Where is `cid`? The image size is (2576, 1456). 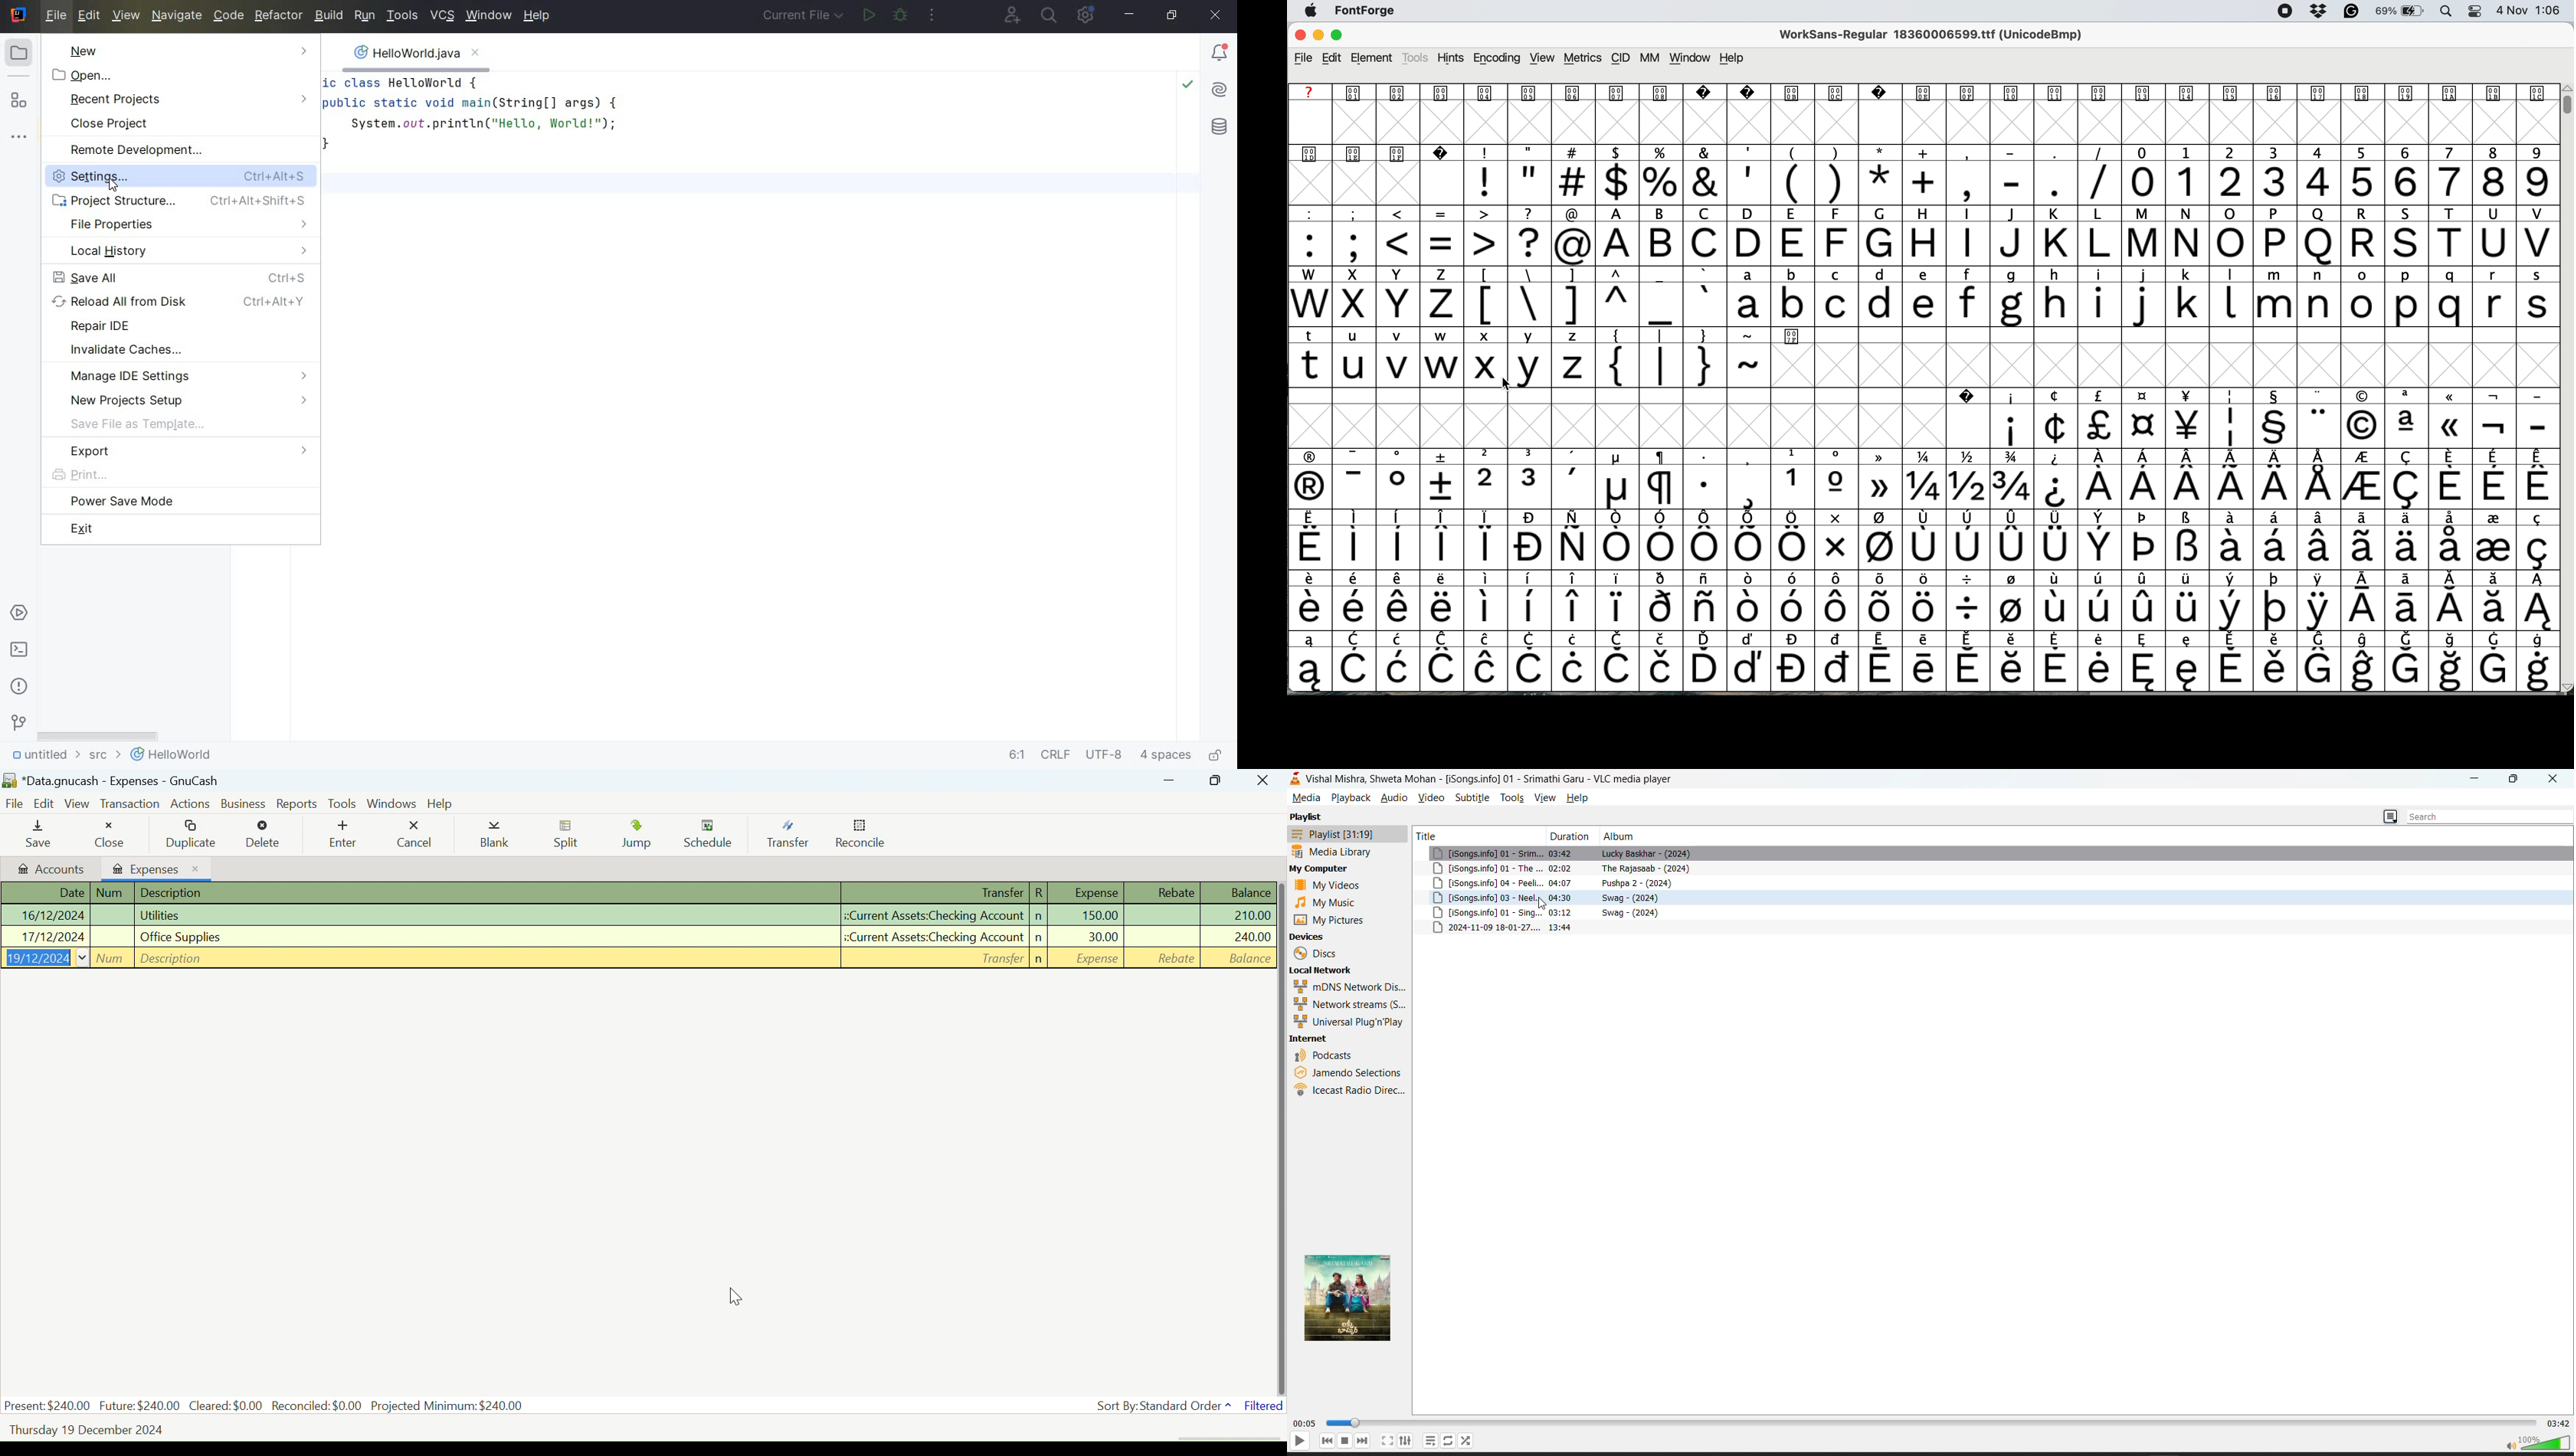 cid is located at coordinates (1620, 58).